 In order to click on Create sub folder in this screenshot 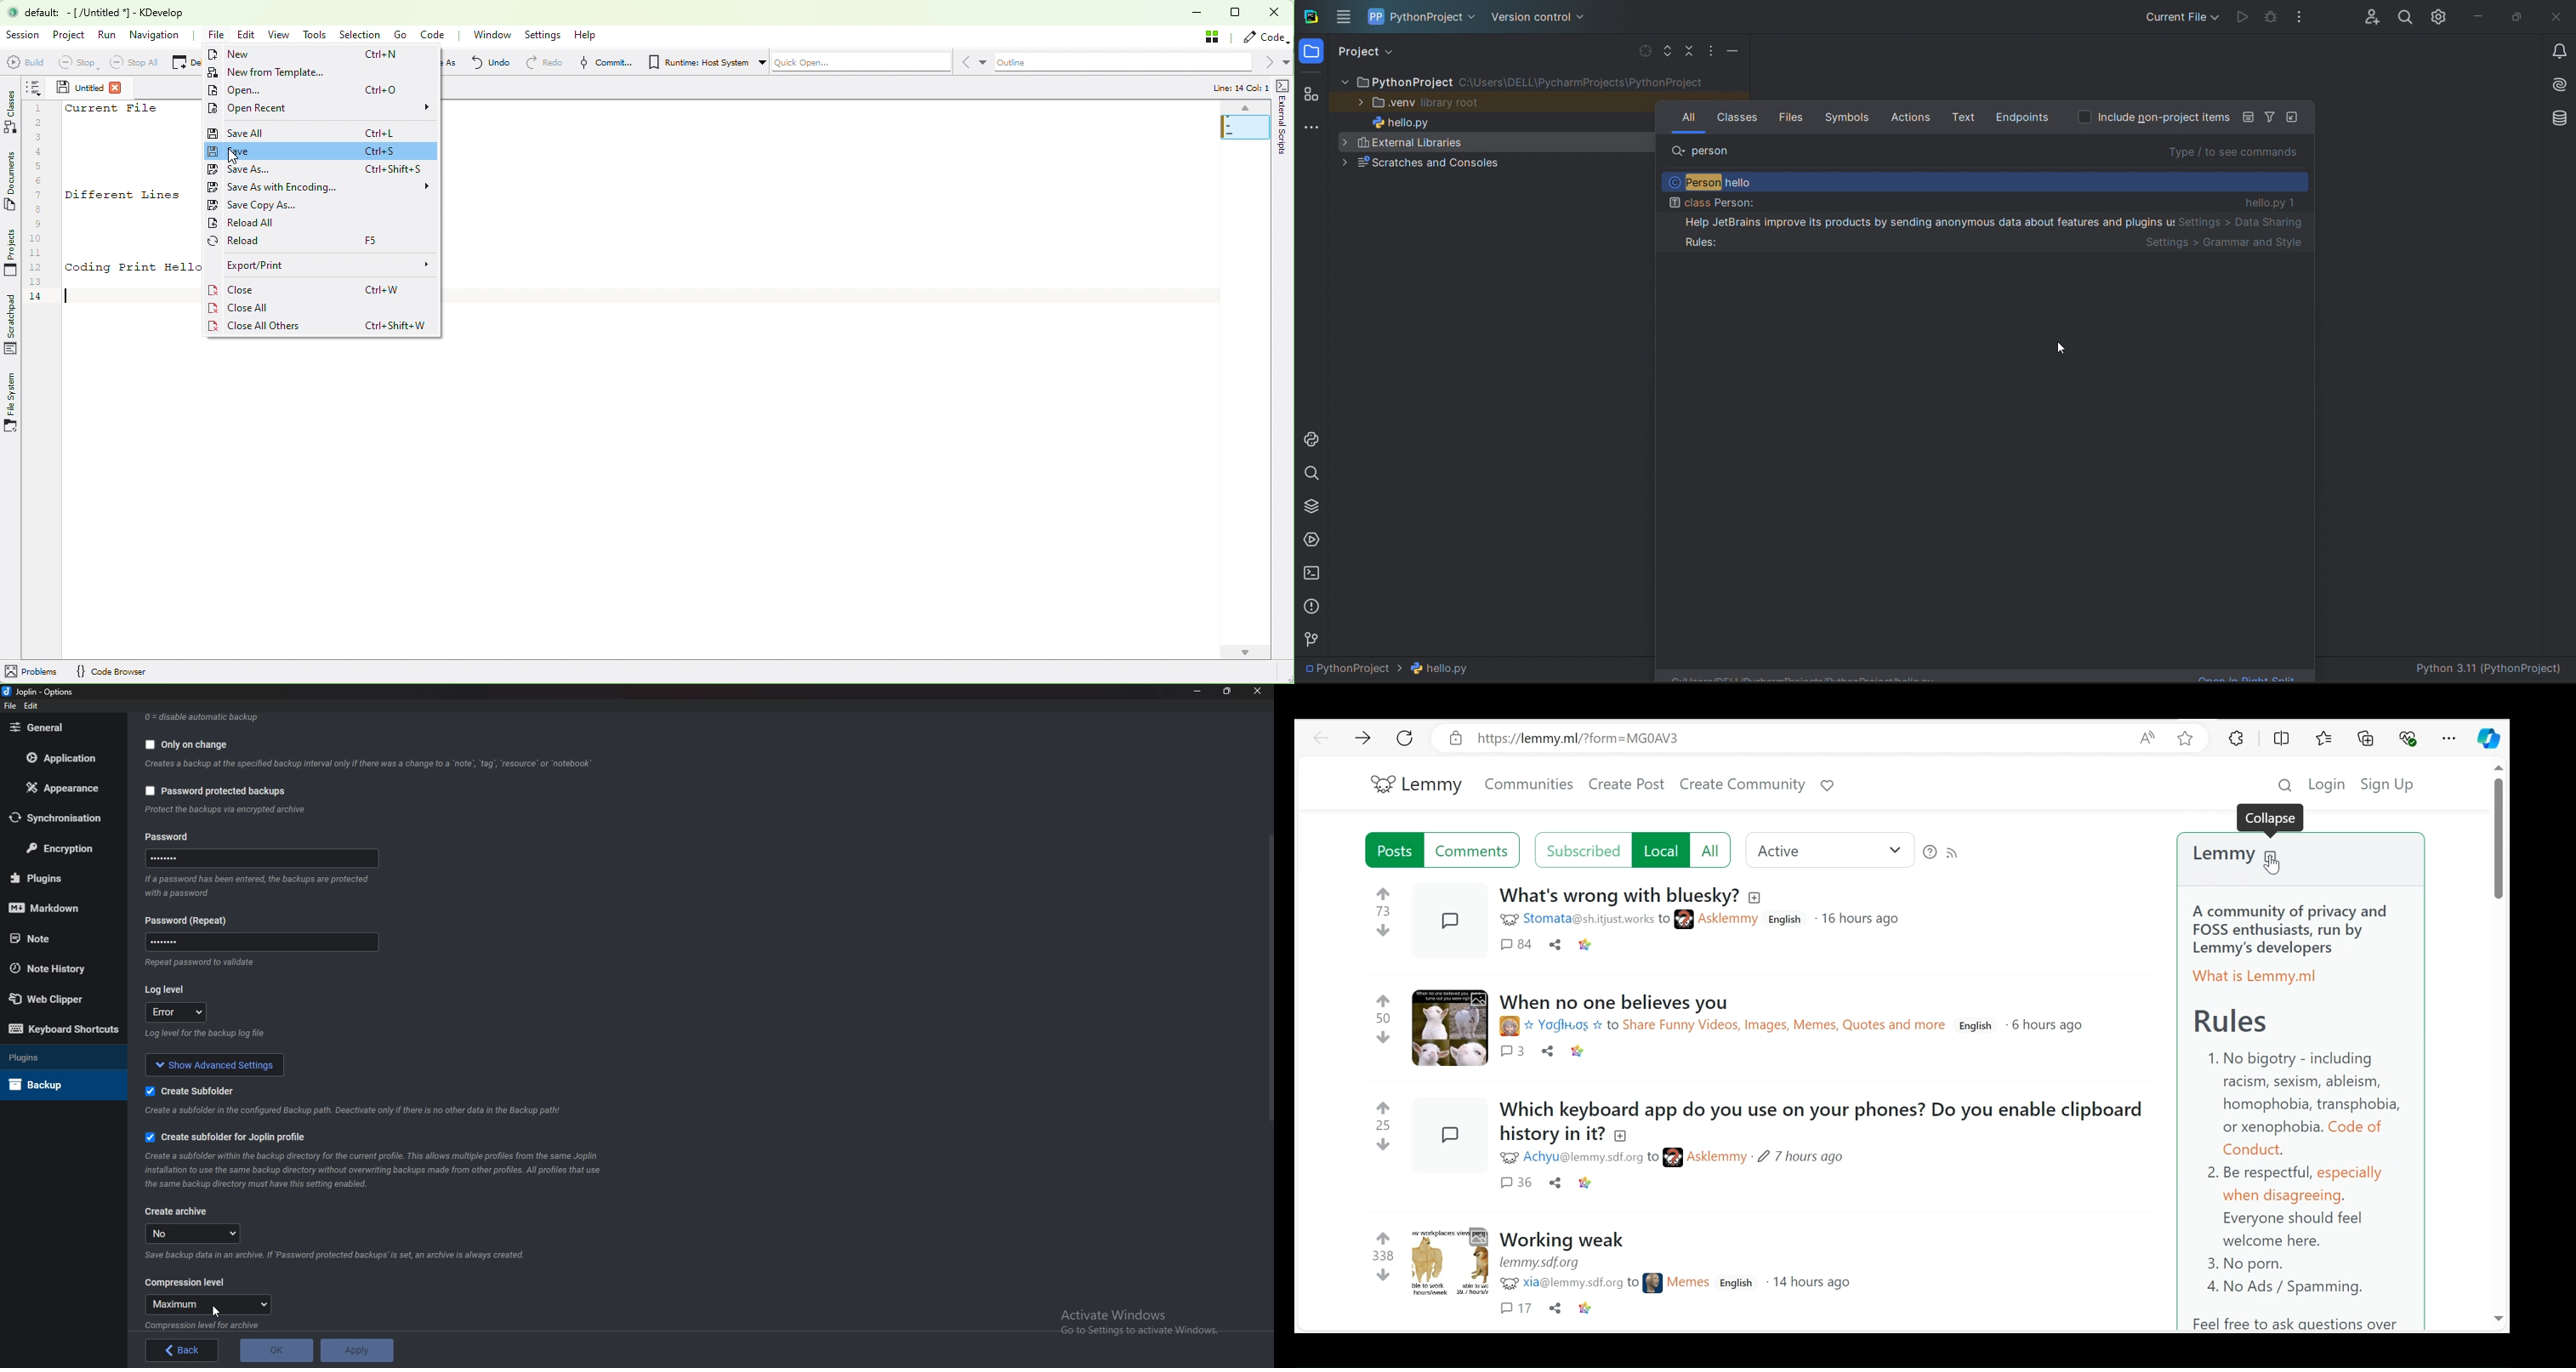, I will do `click(198, 1089)`.